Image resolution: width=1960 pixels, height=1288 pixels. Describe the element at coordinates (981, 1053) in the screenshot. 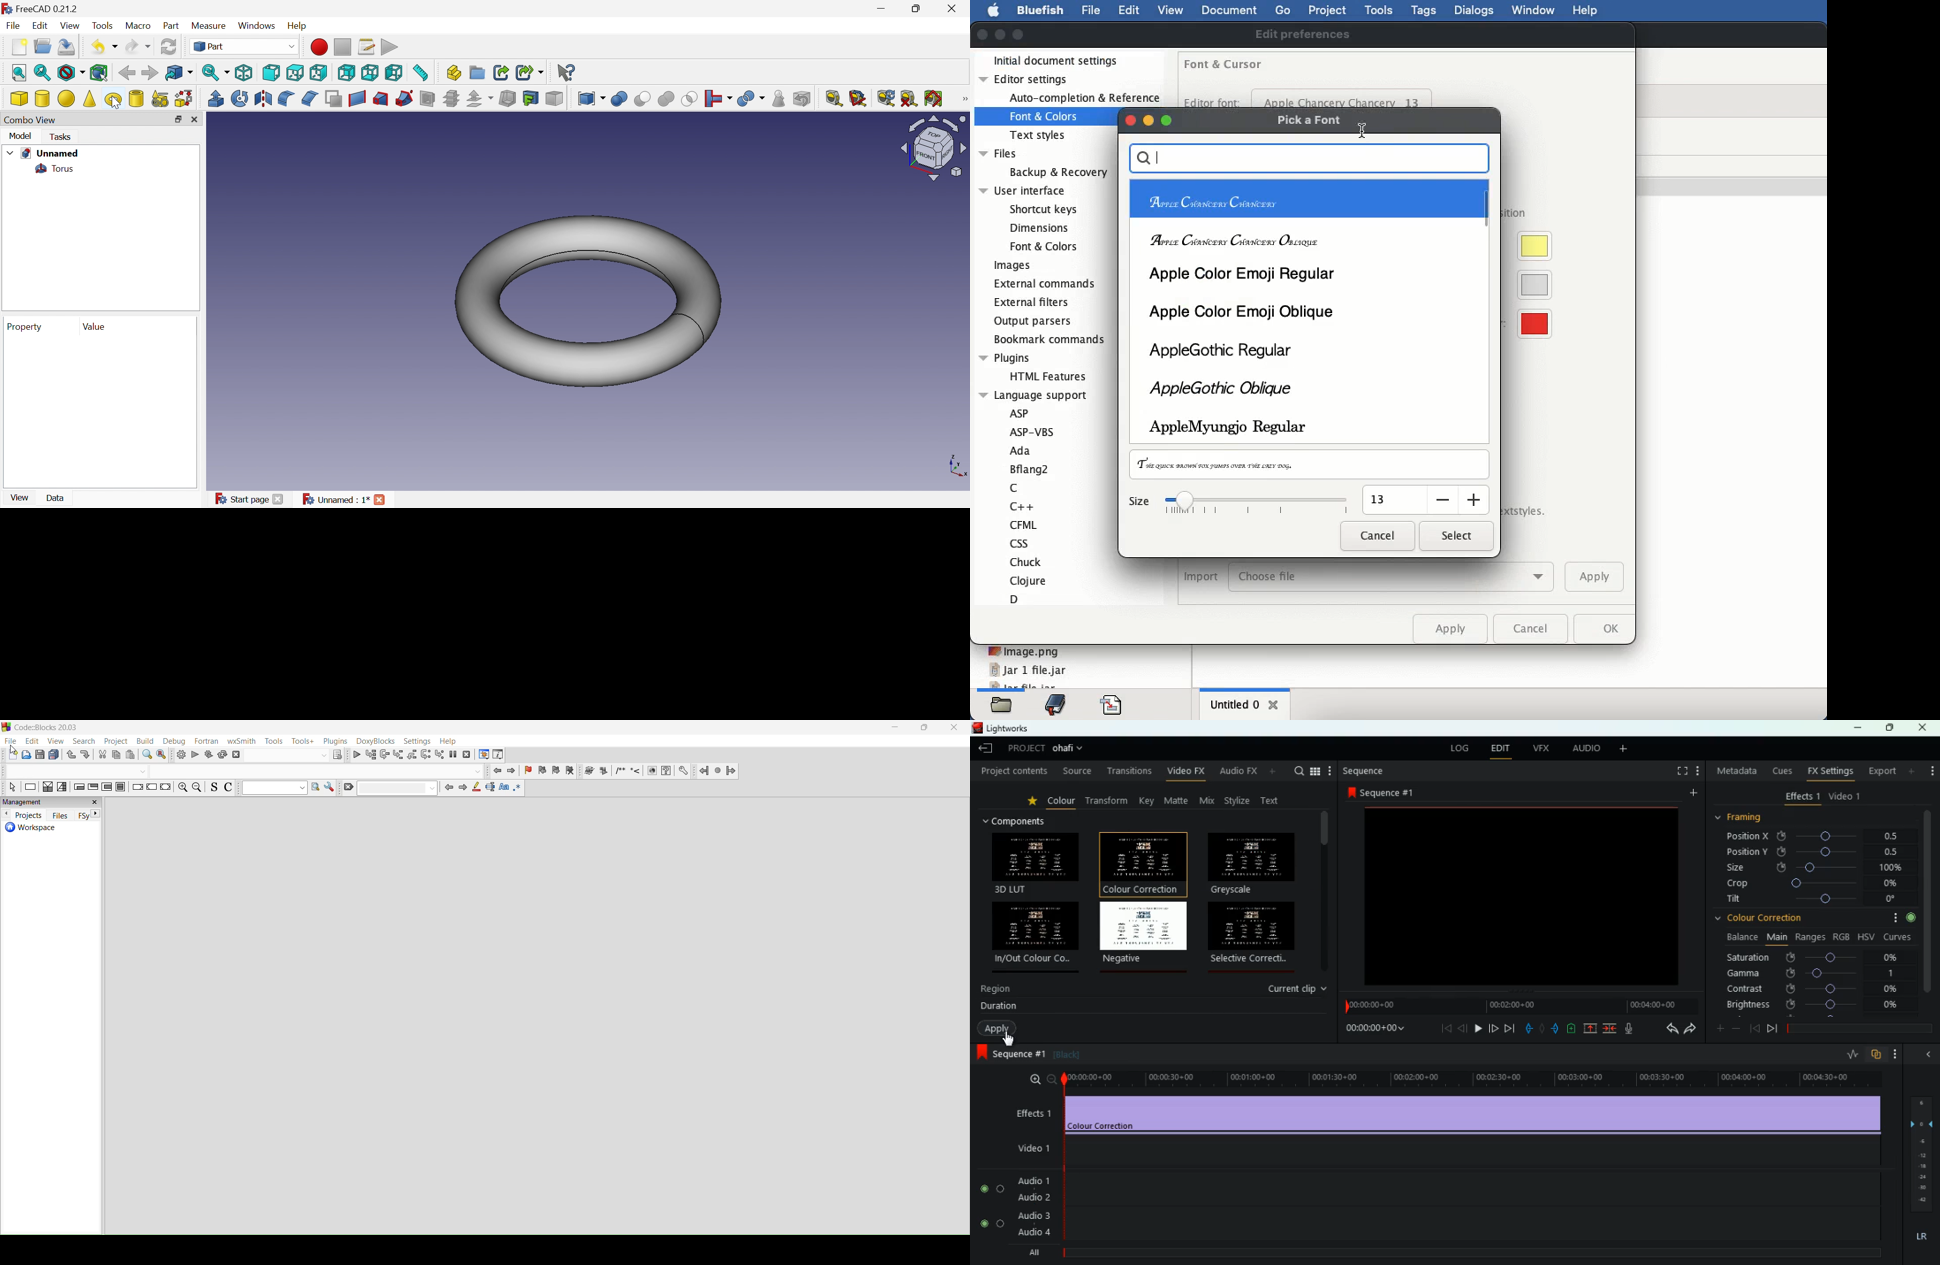

I see `icon` at that location.